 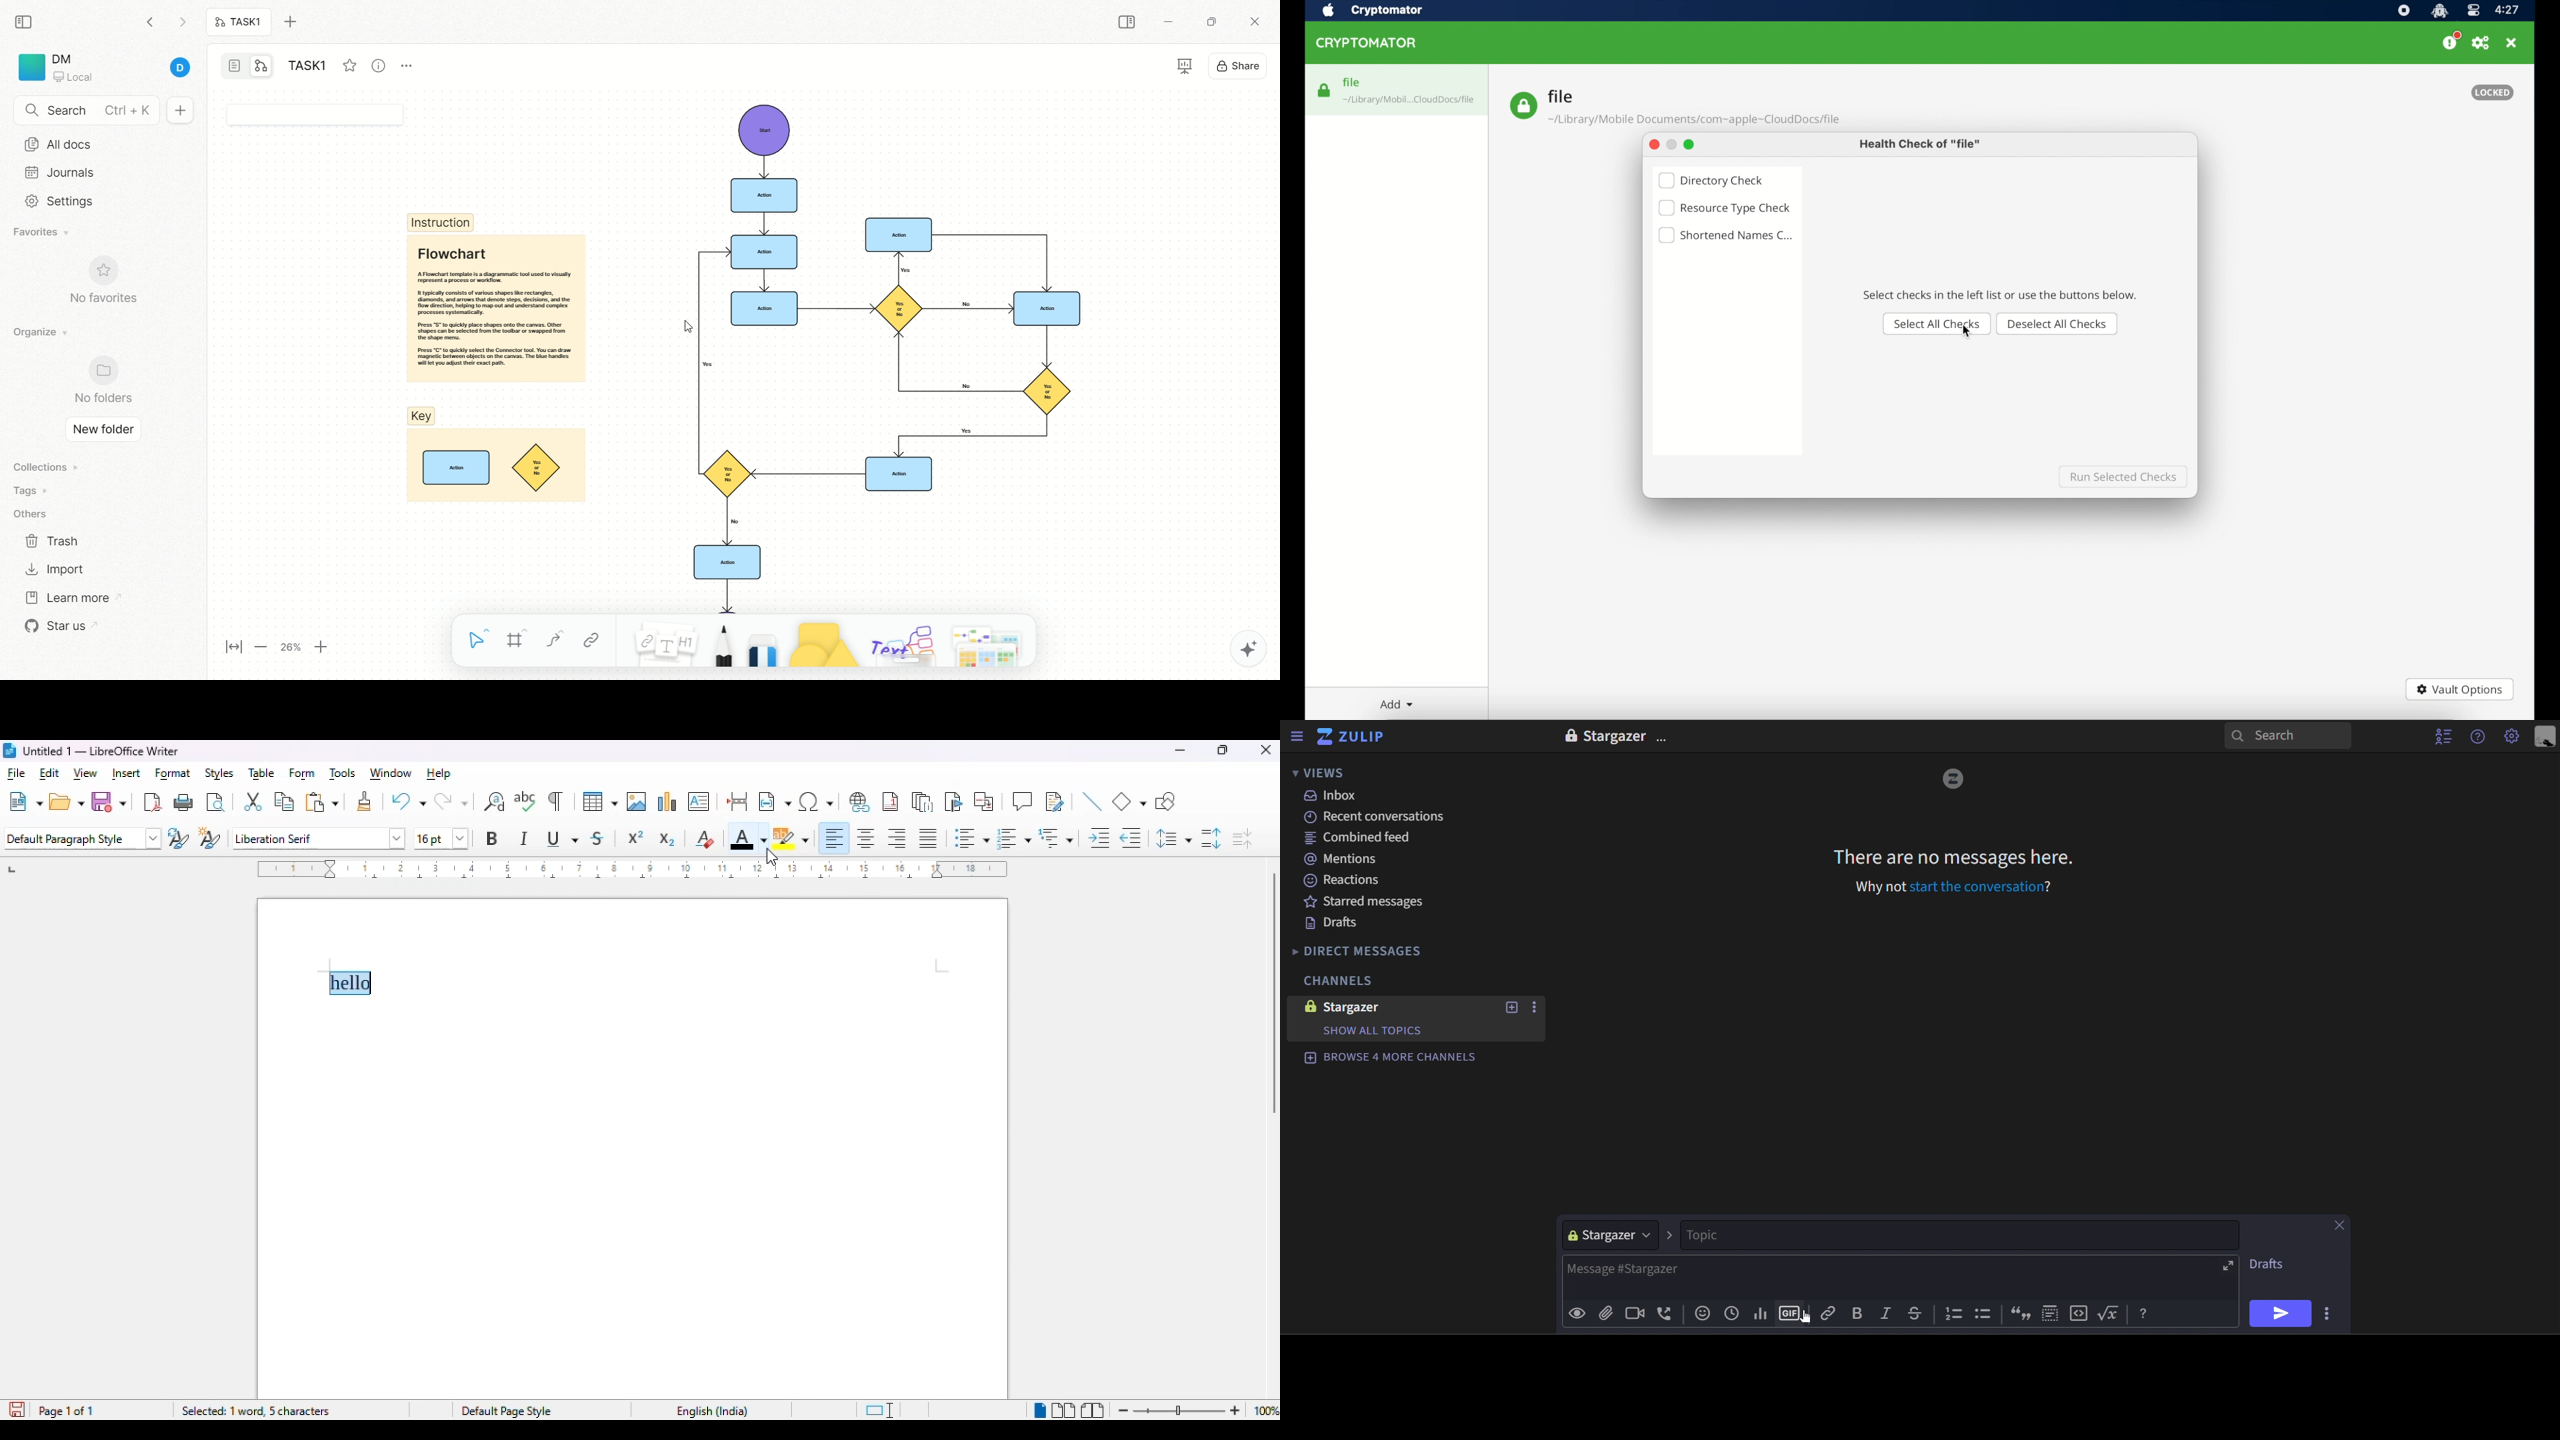 I want to click on lock, so click(x=1570, y=736).